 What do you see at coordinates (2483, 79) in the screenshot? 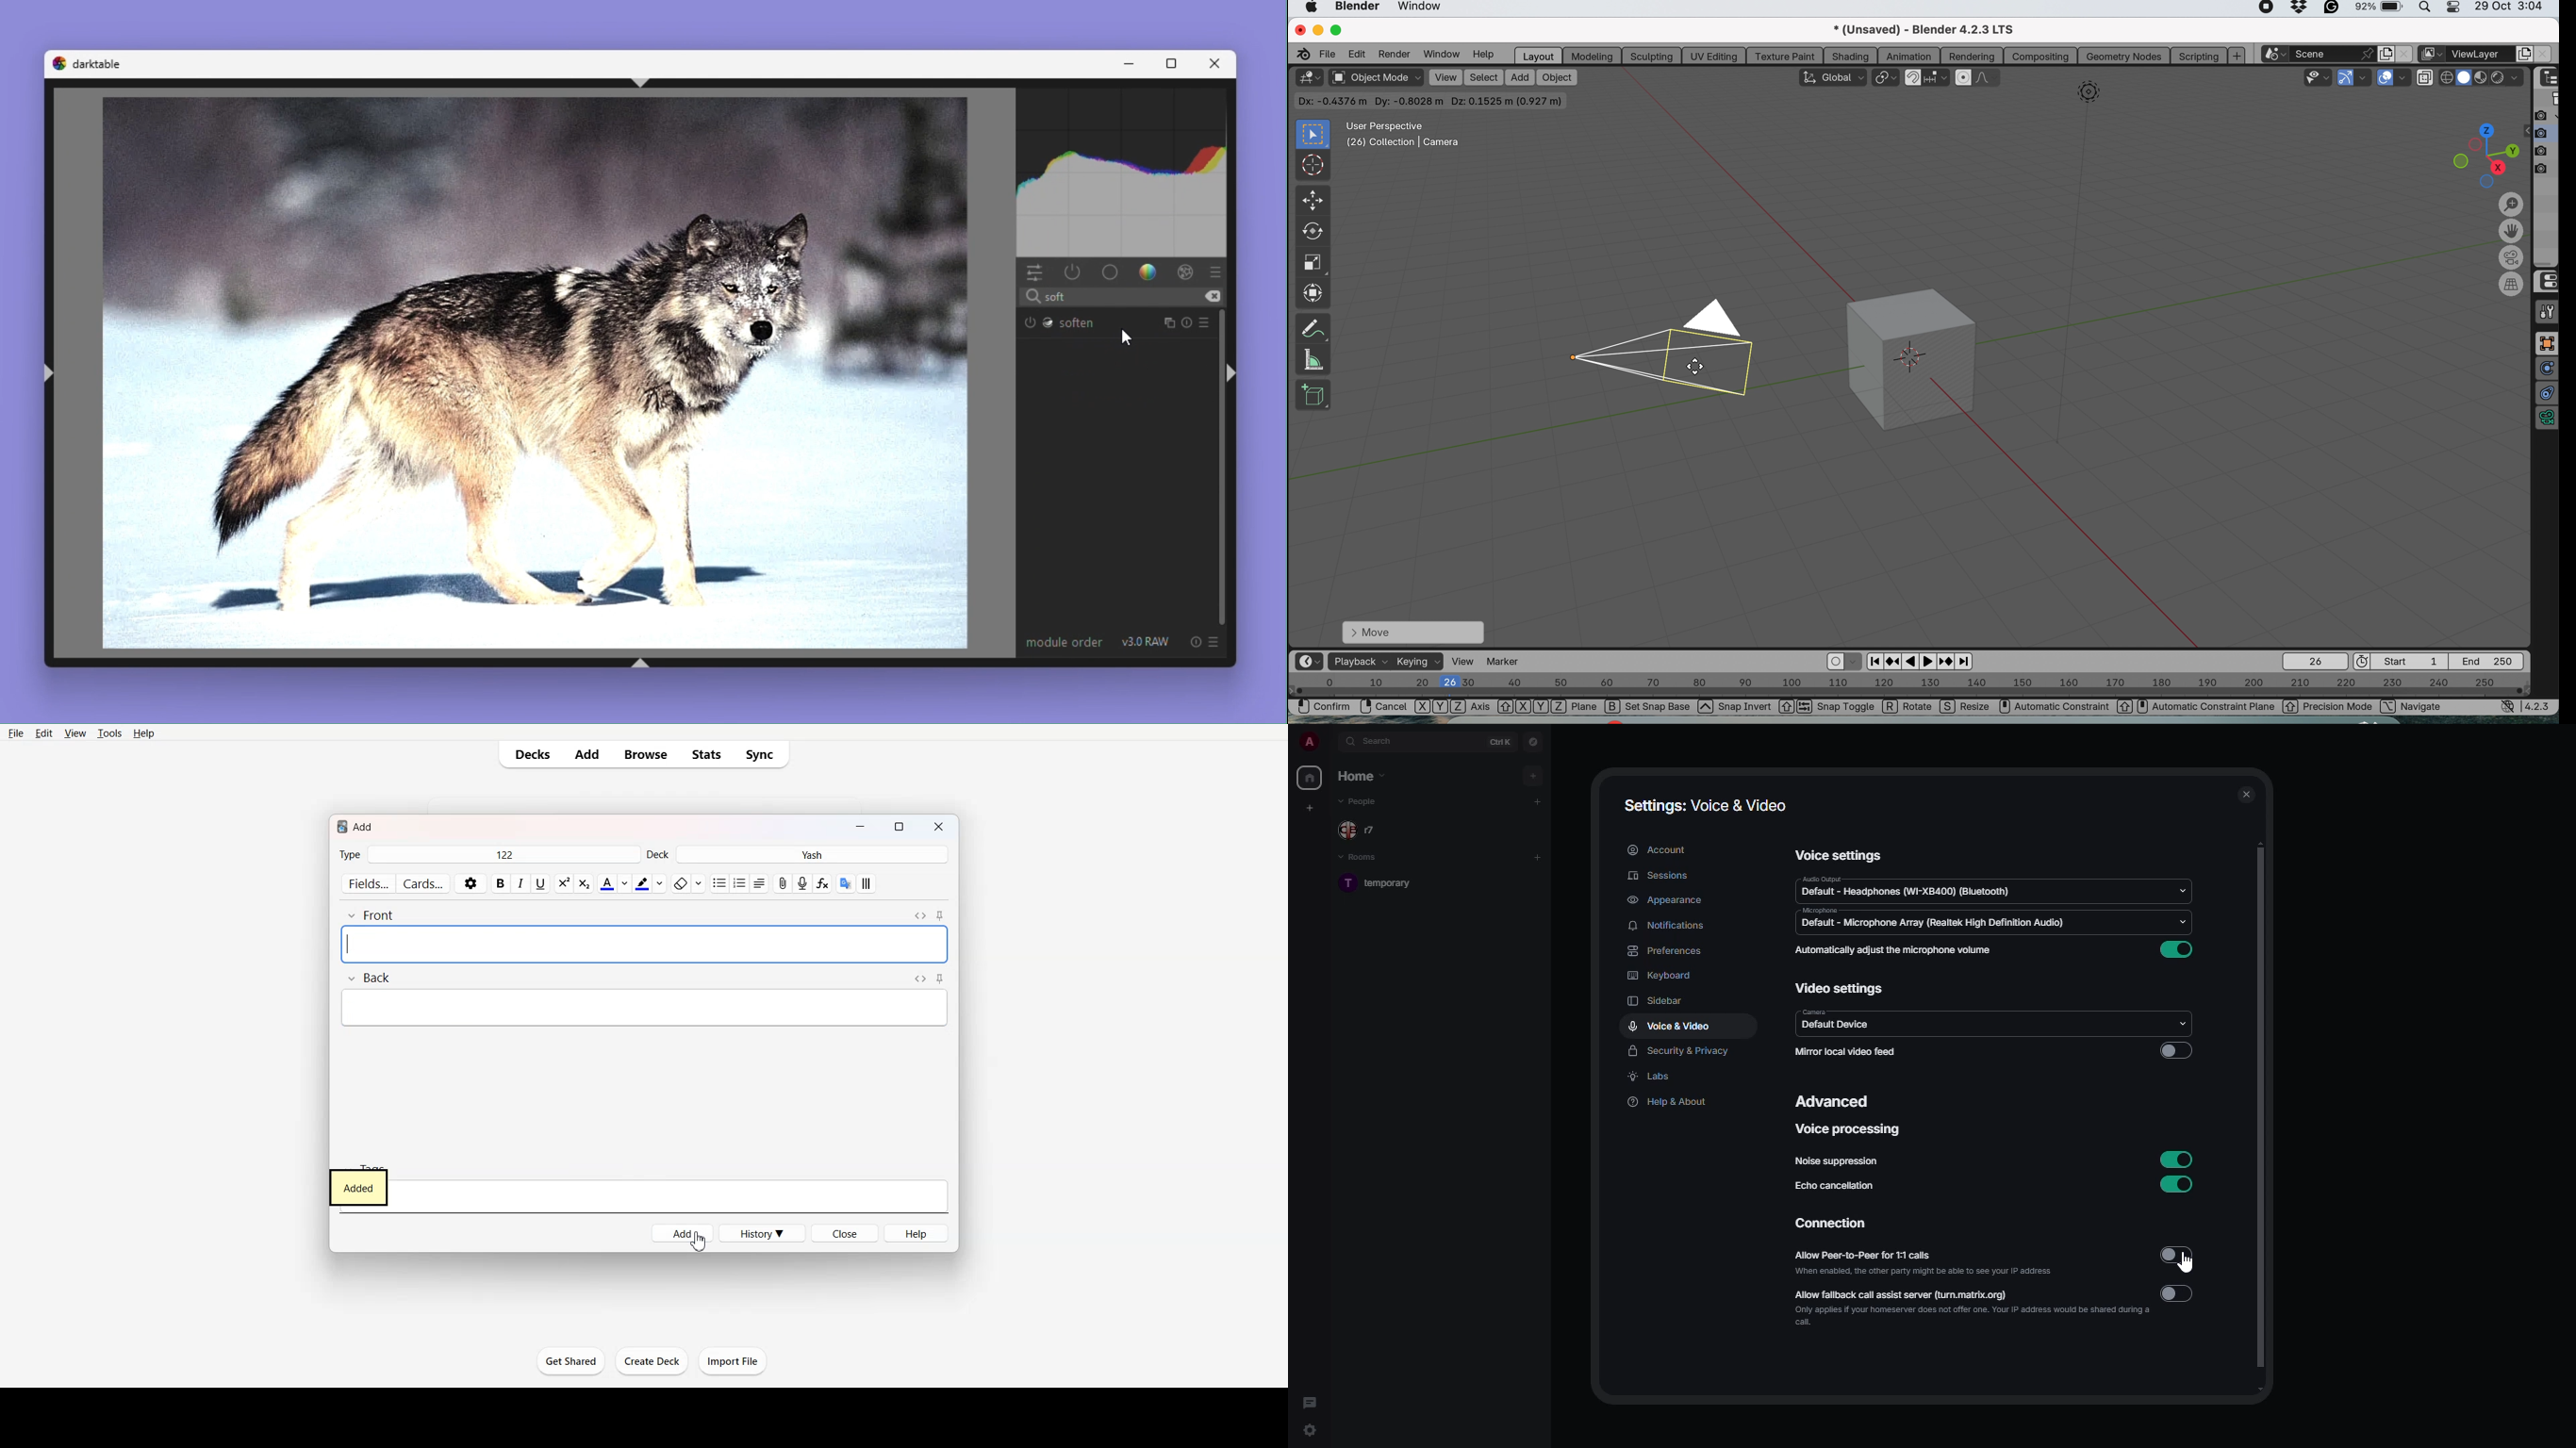
I see `rendered display` at bounding box center [2483, 79].